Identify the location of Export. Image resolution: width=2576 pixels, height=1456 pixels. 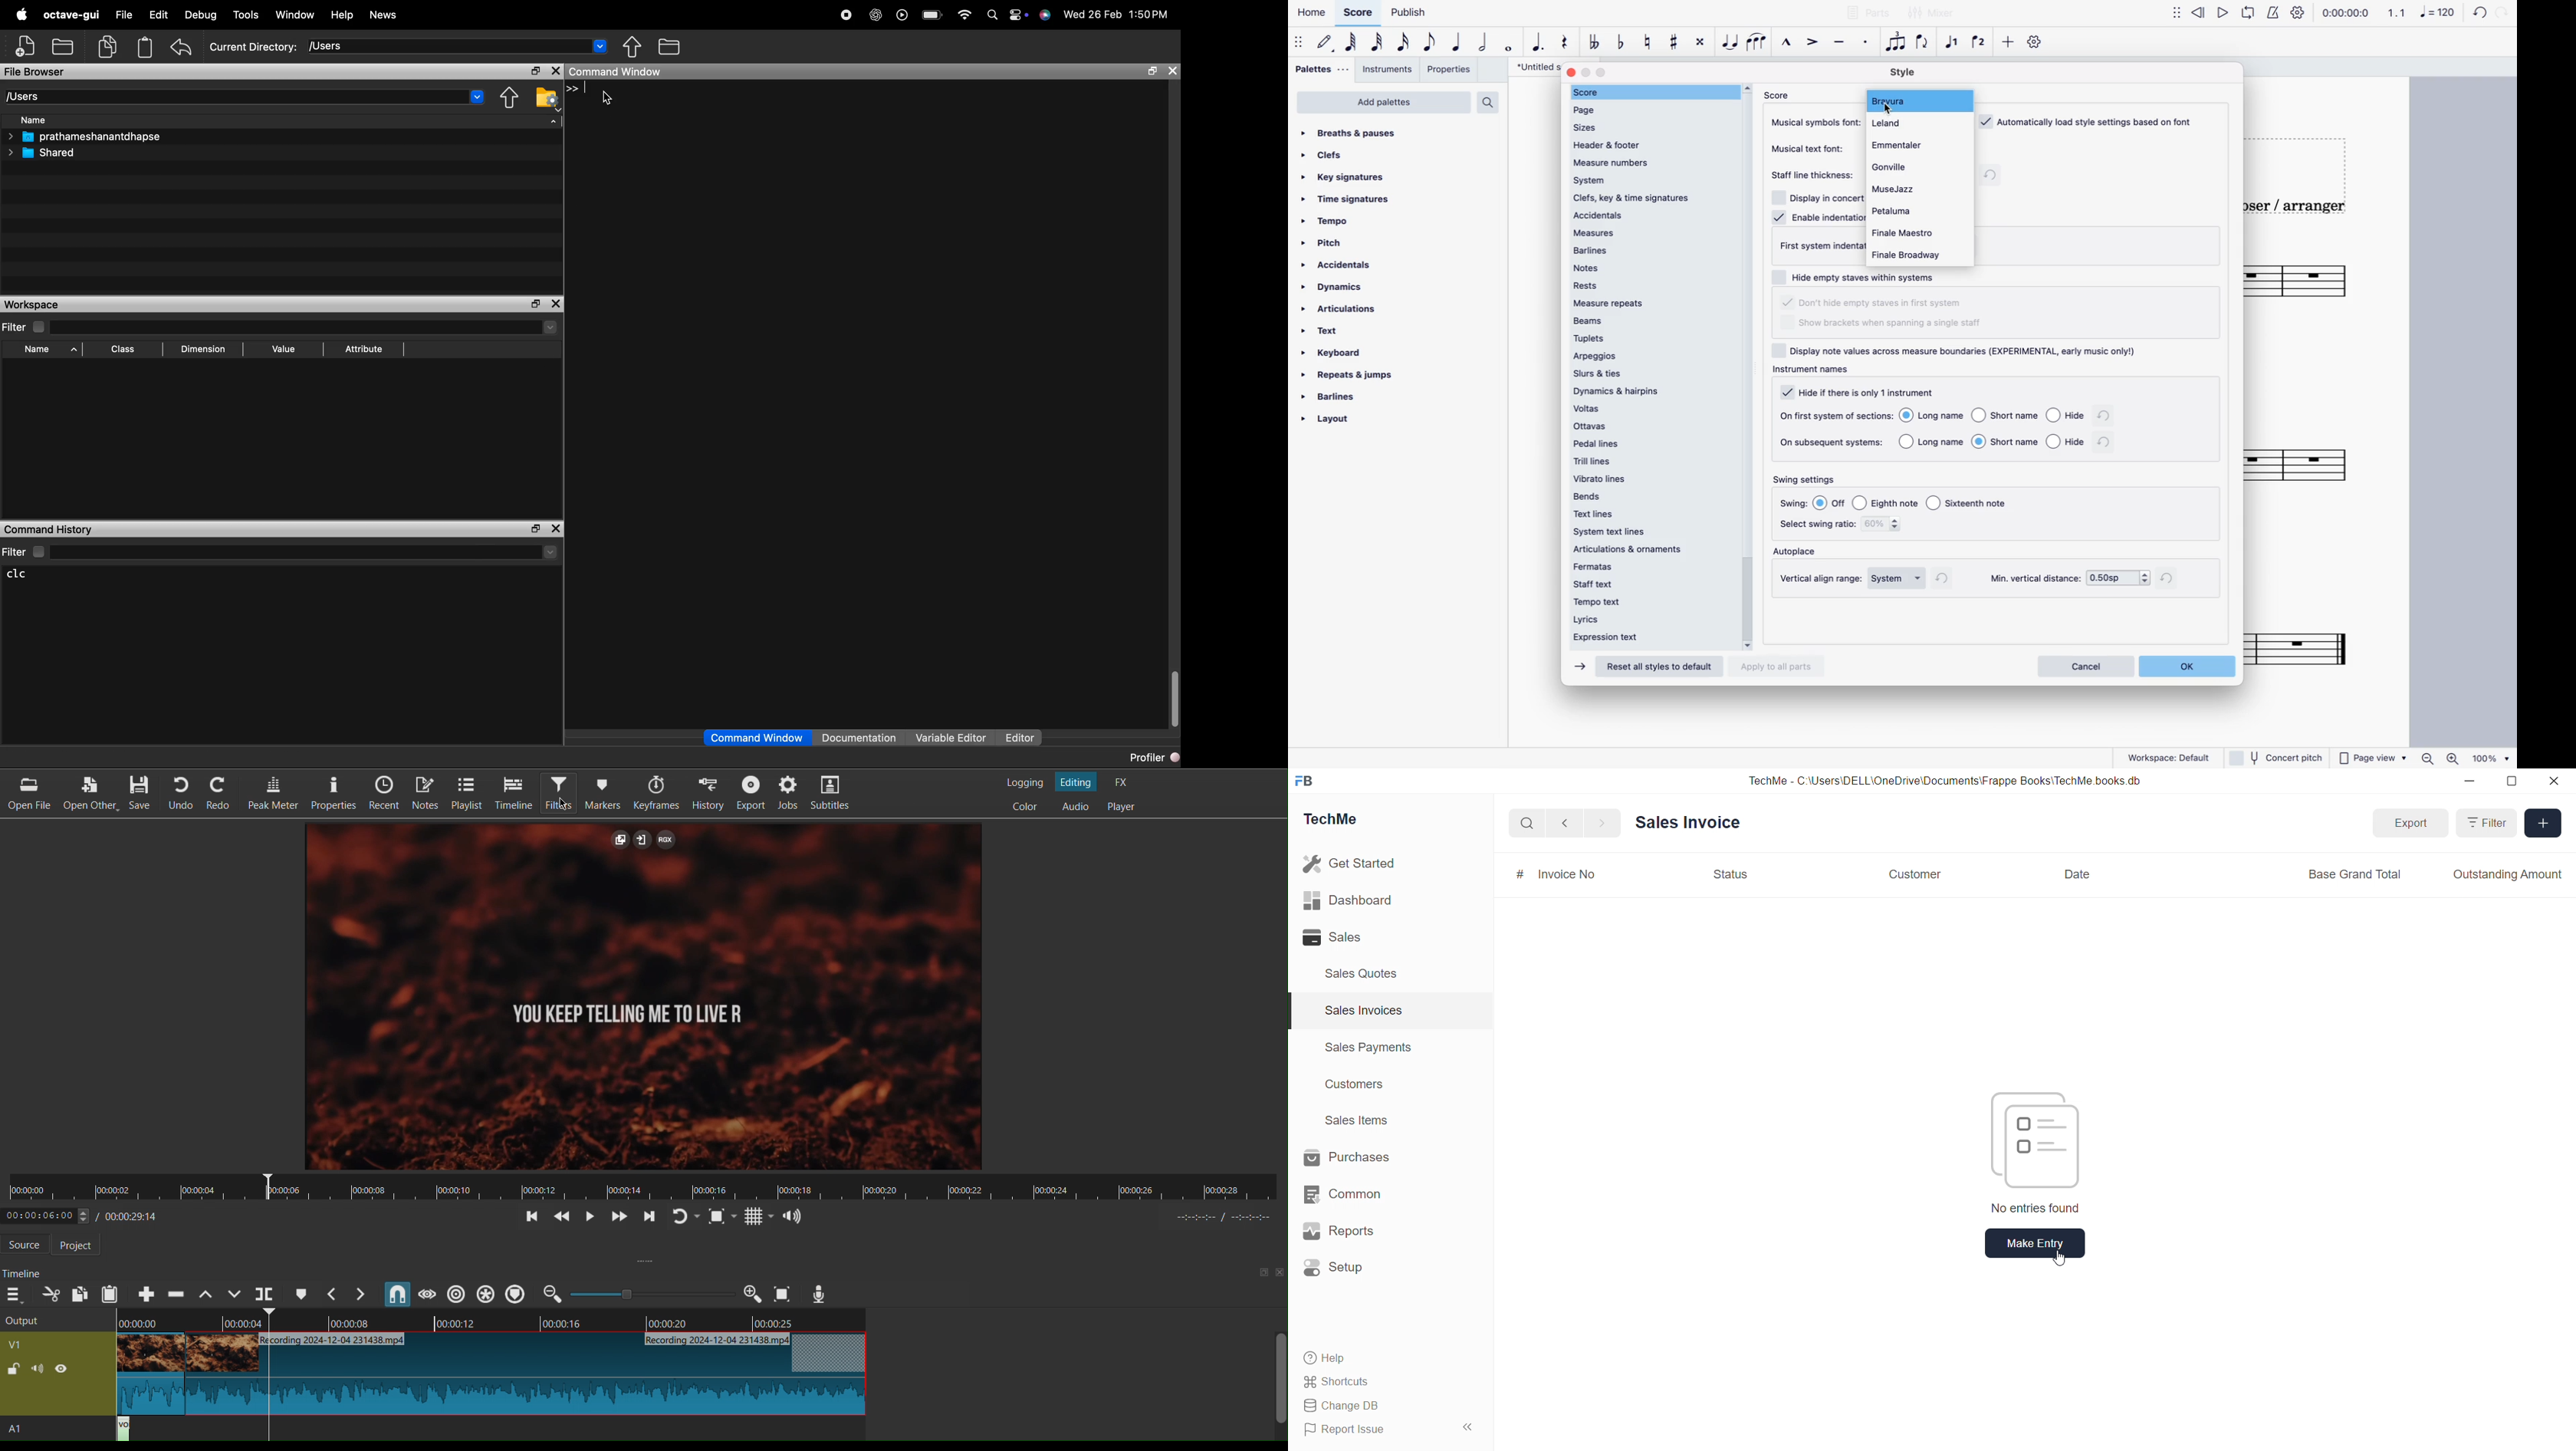
(2411, 824).